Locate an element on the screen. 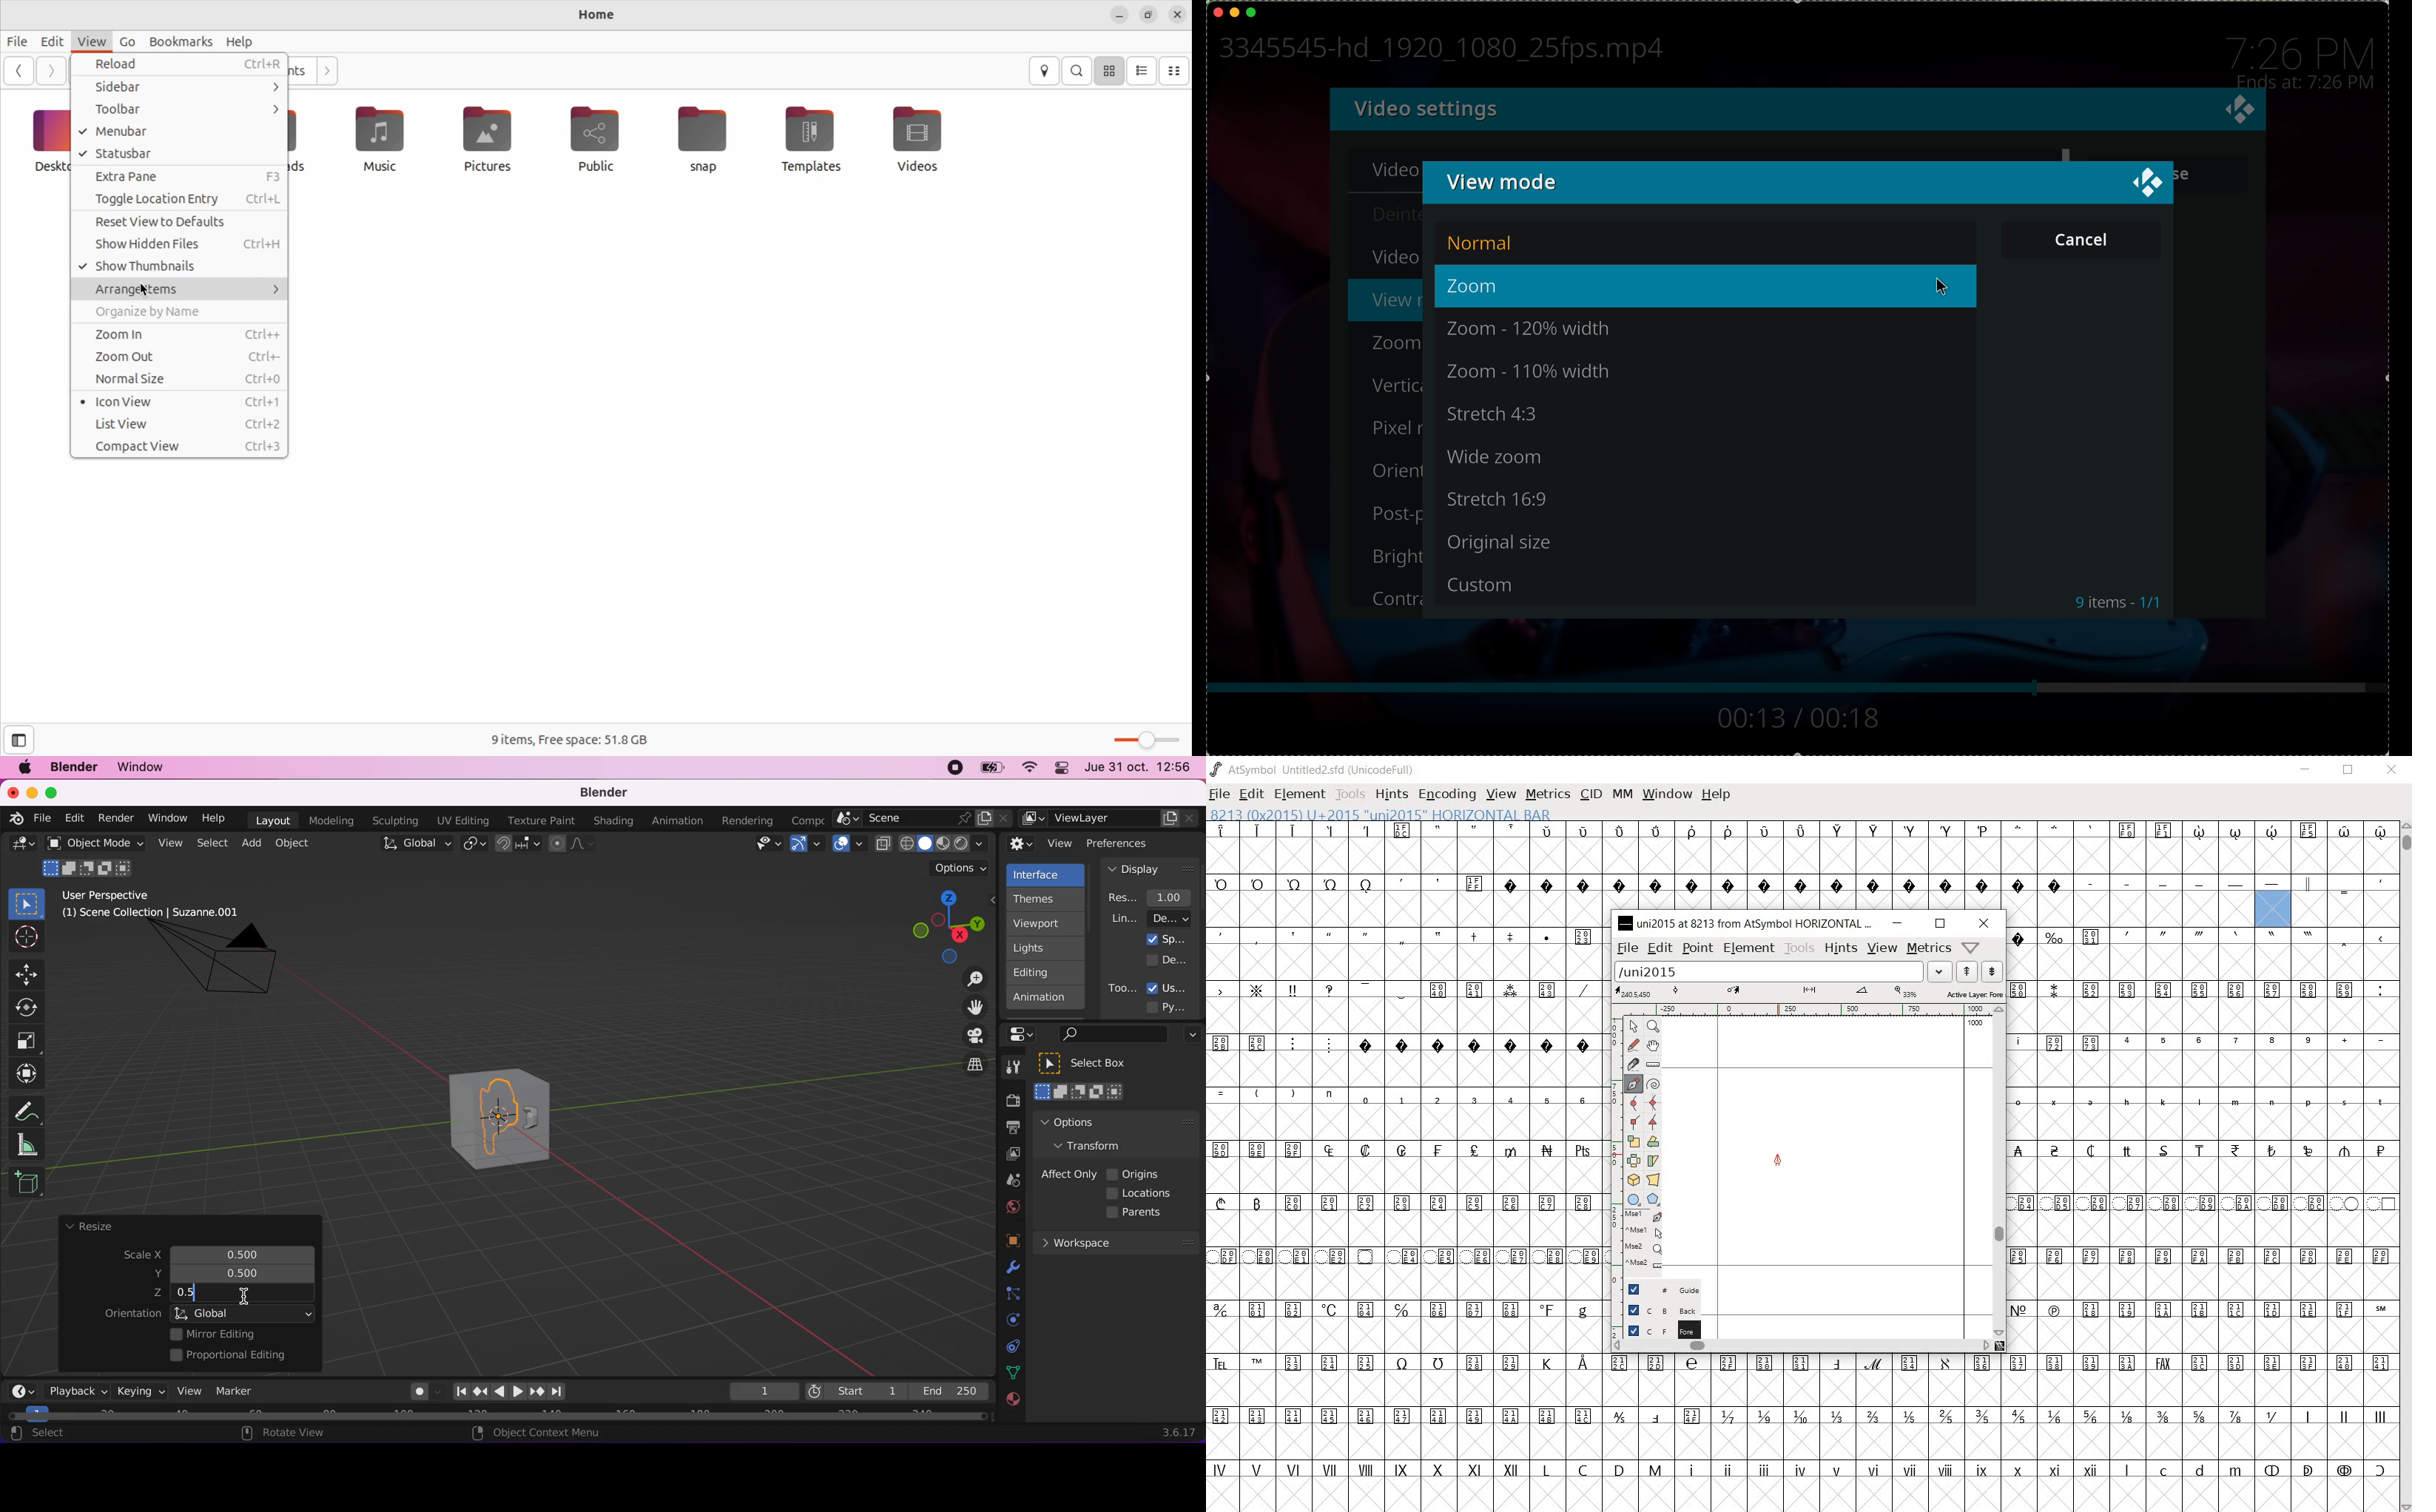 Image resolution: width=2436 pixels, height=1512 pixels. view is located at coordinates (168, 843).